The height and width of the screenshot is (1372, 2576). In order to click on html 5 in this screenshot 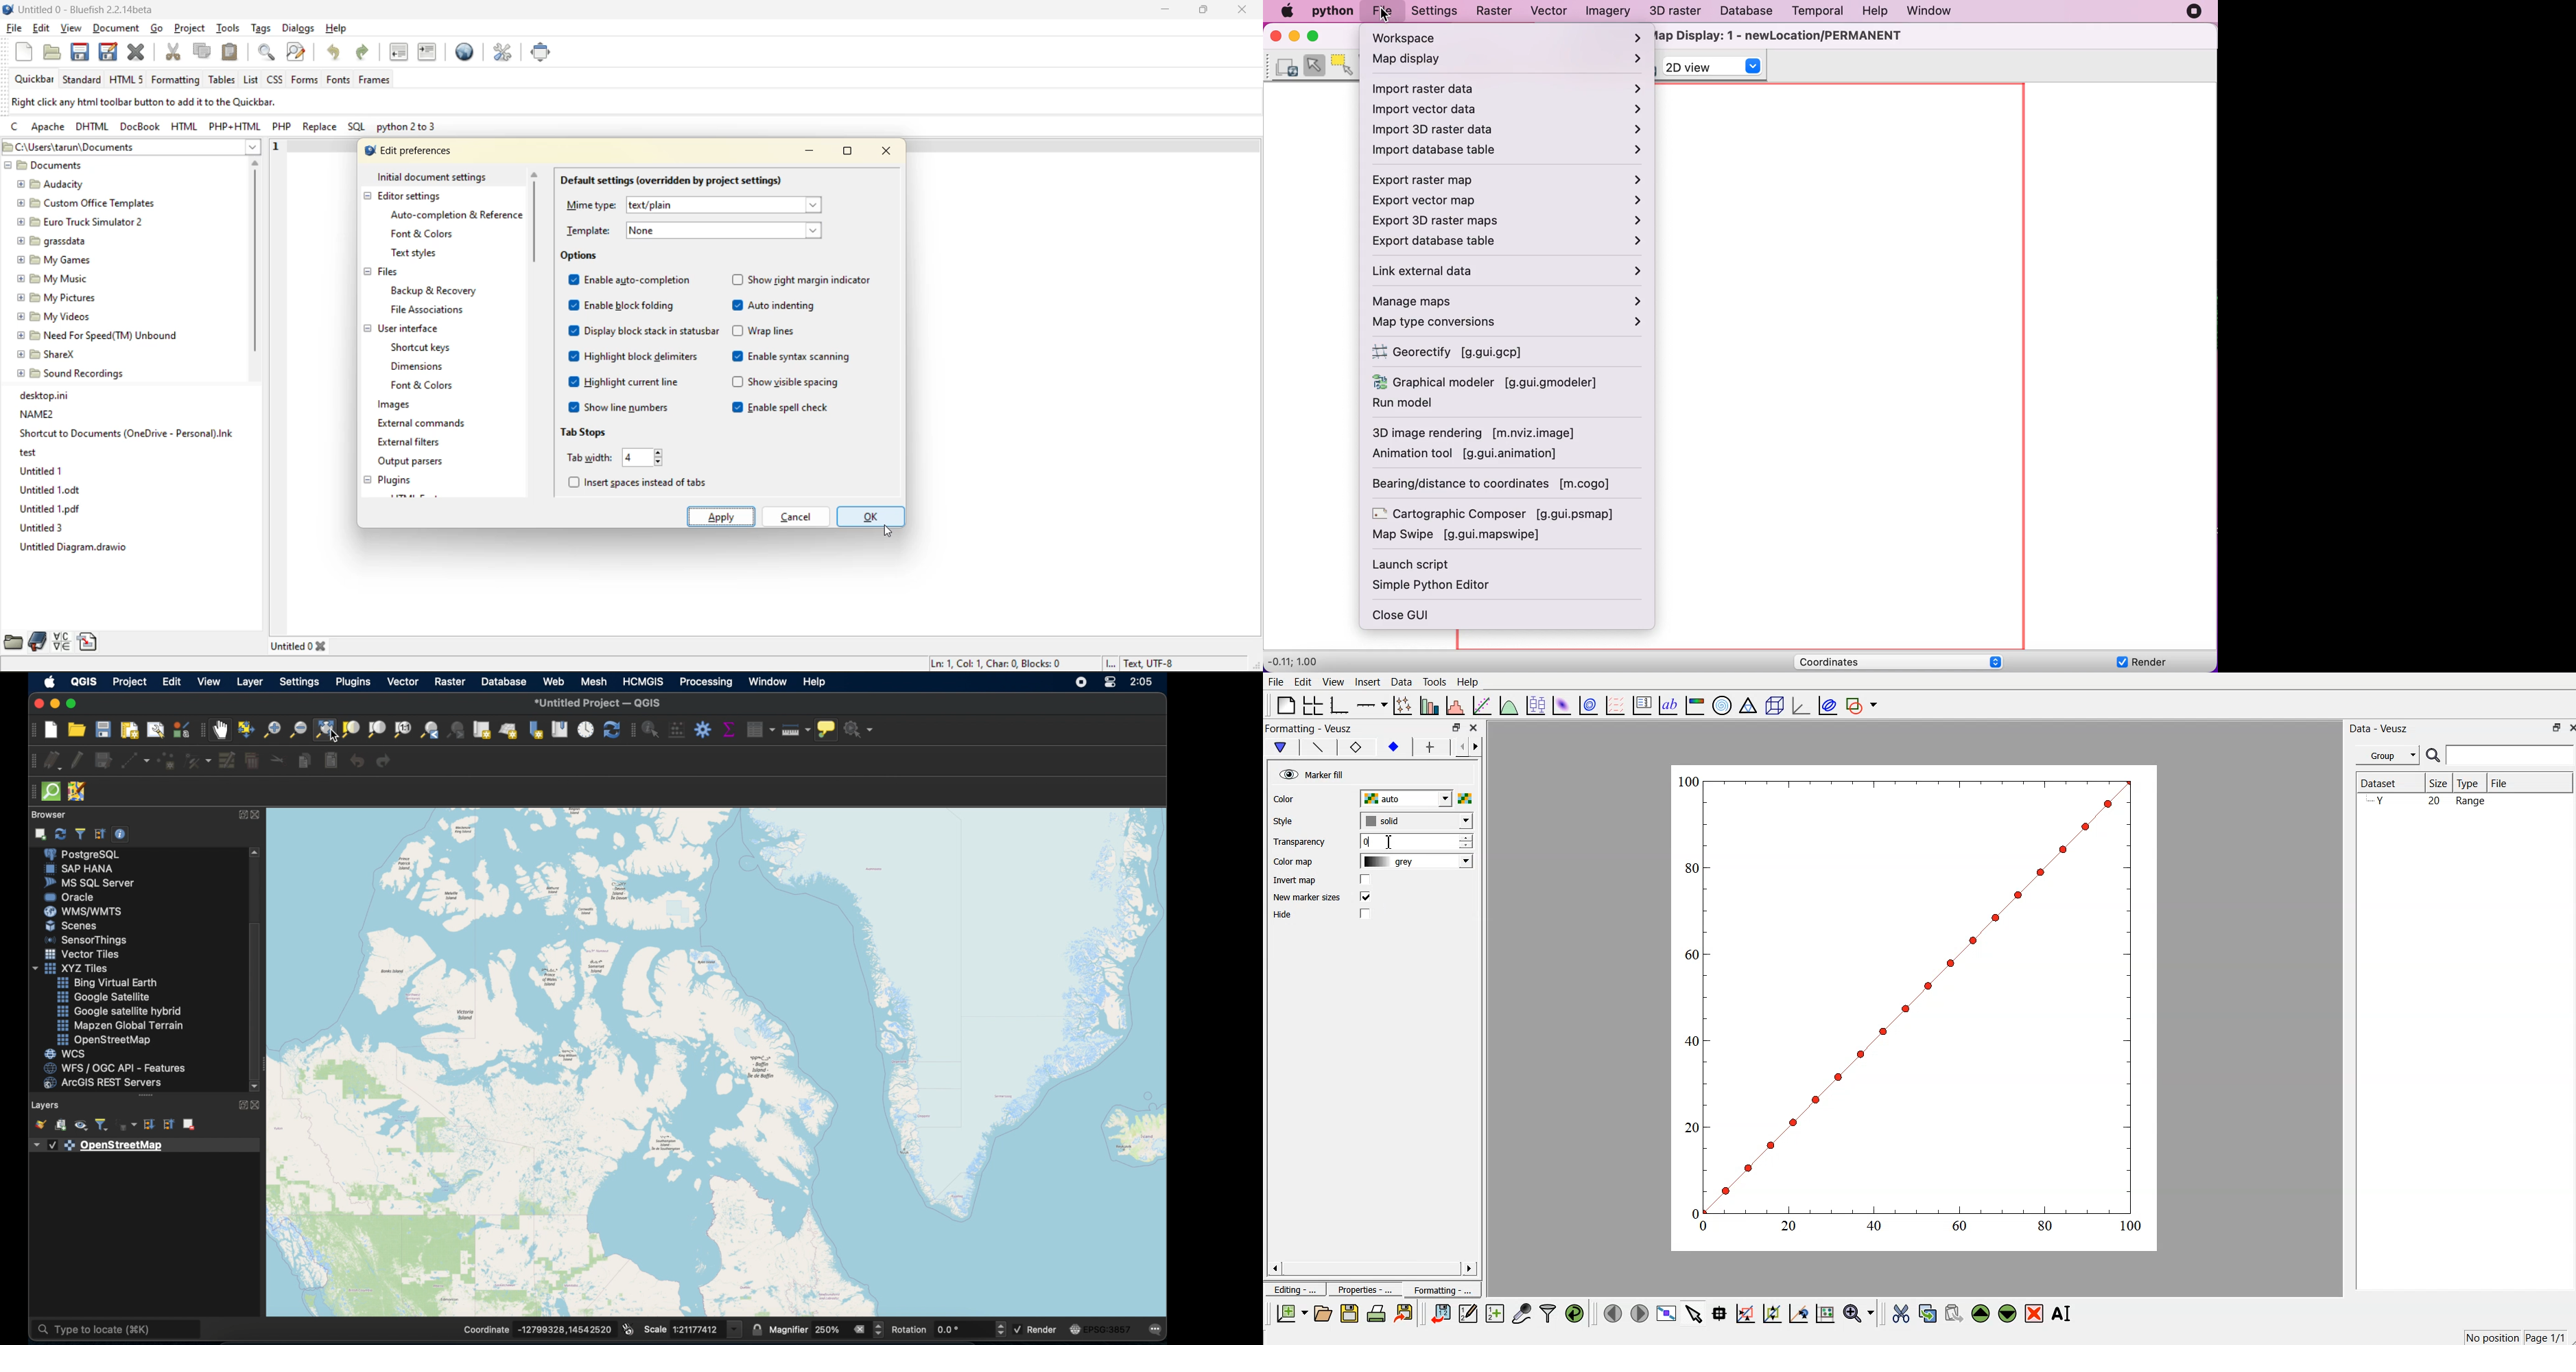, I will do `click(127, 80)`.